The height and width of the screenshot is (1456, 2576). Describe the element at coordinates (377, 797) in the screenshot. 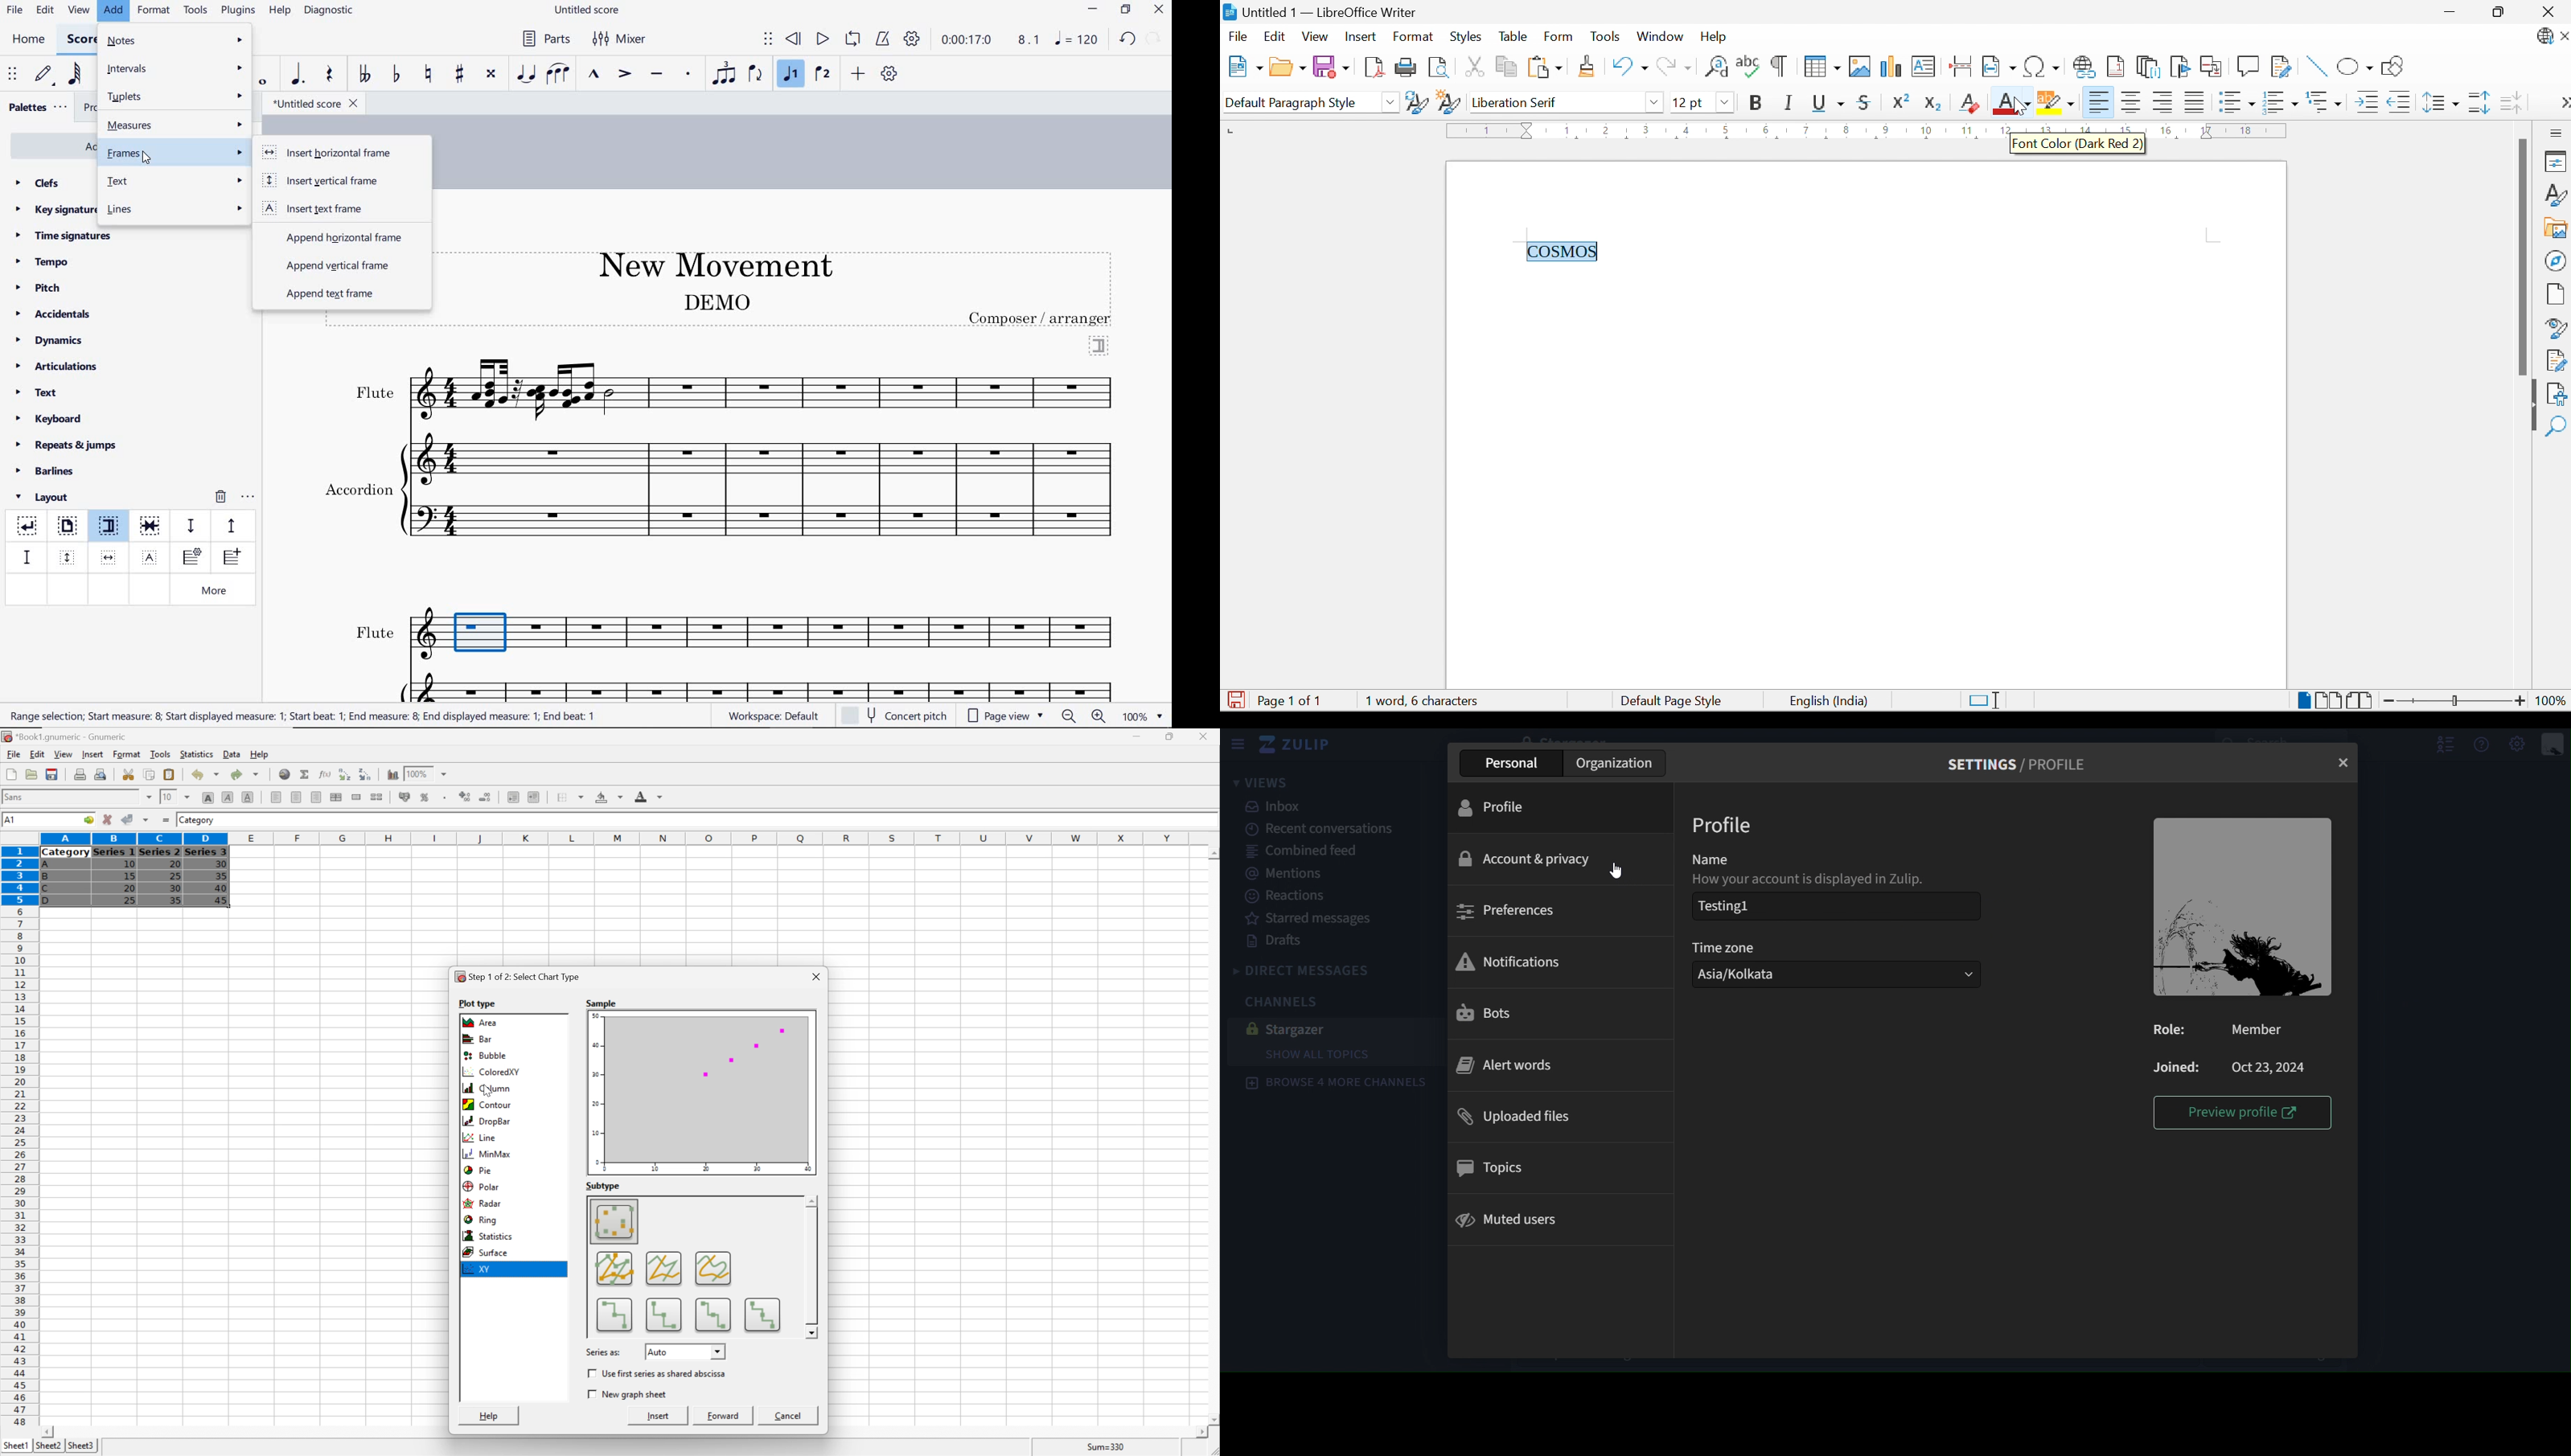

I see `Split merged ranges of cells` at that location.